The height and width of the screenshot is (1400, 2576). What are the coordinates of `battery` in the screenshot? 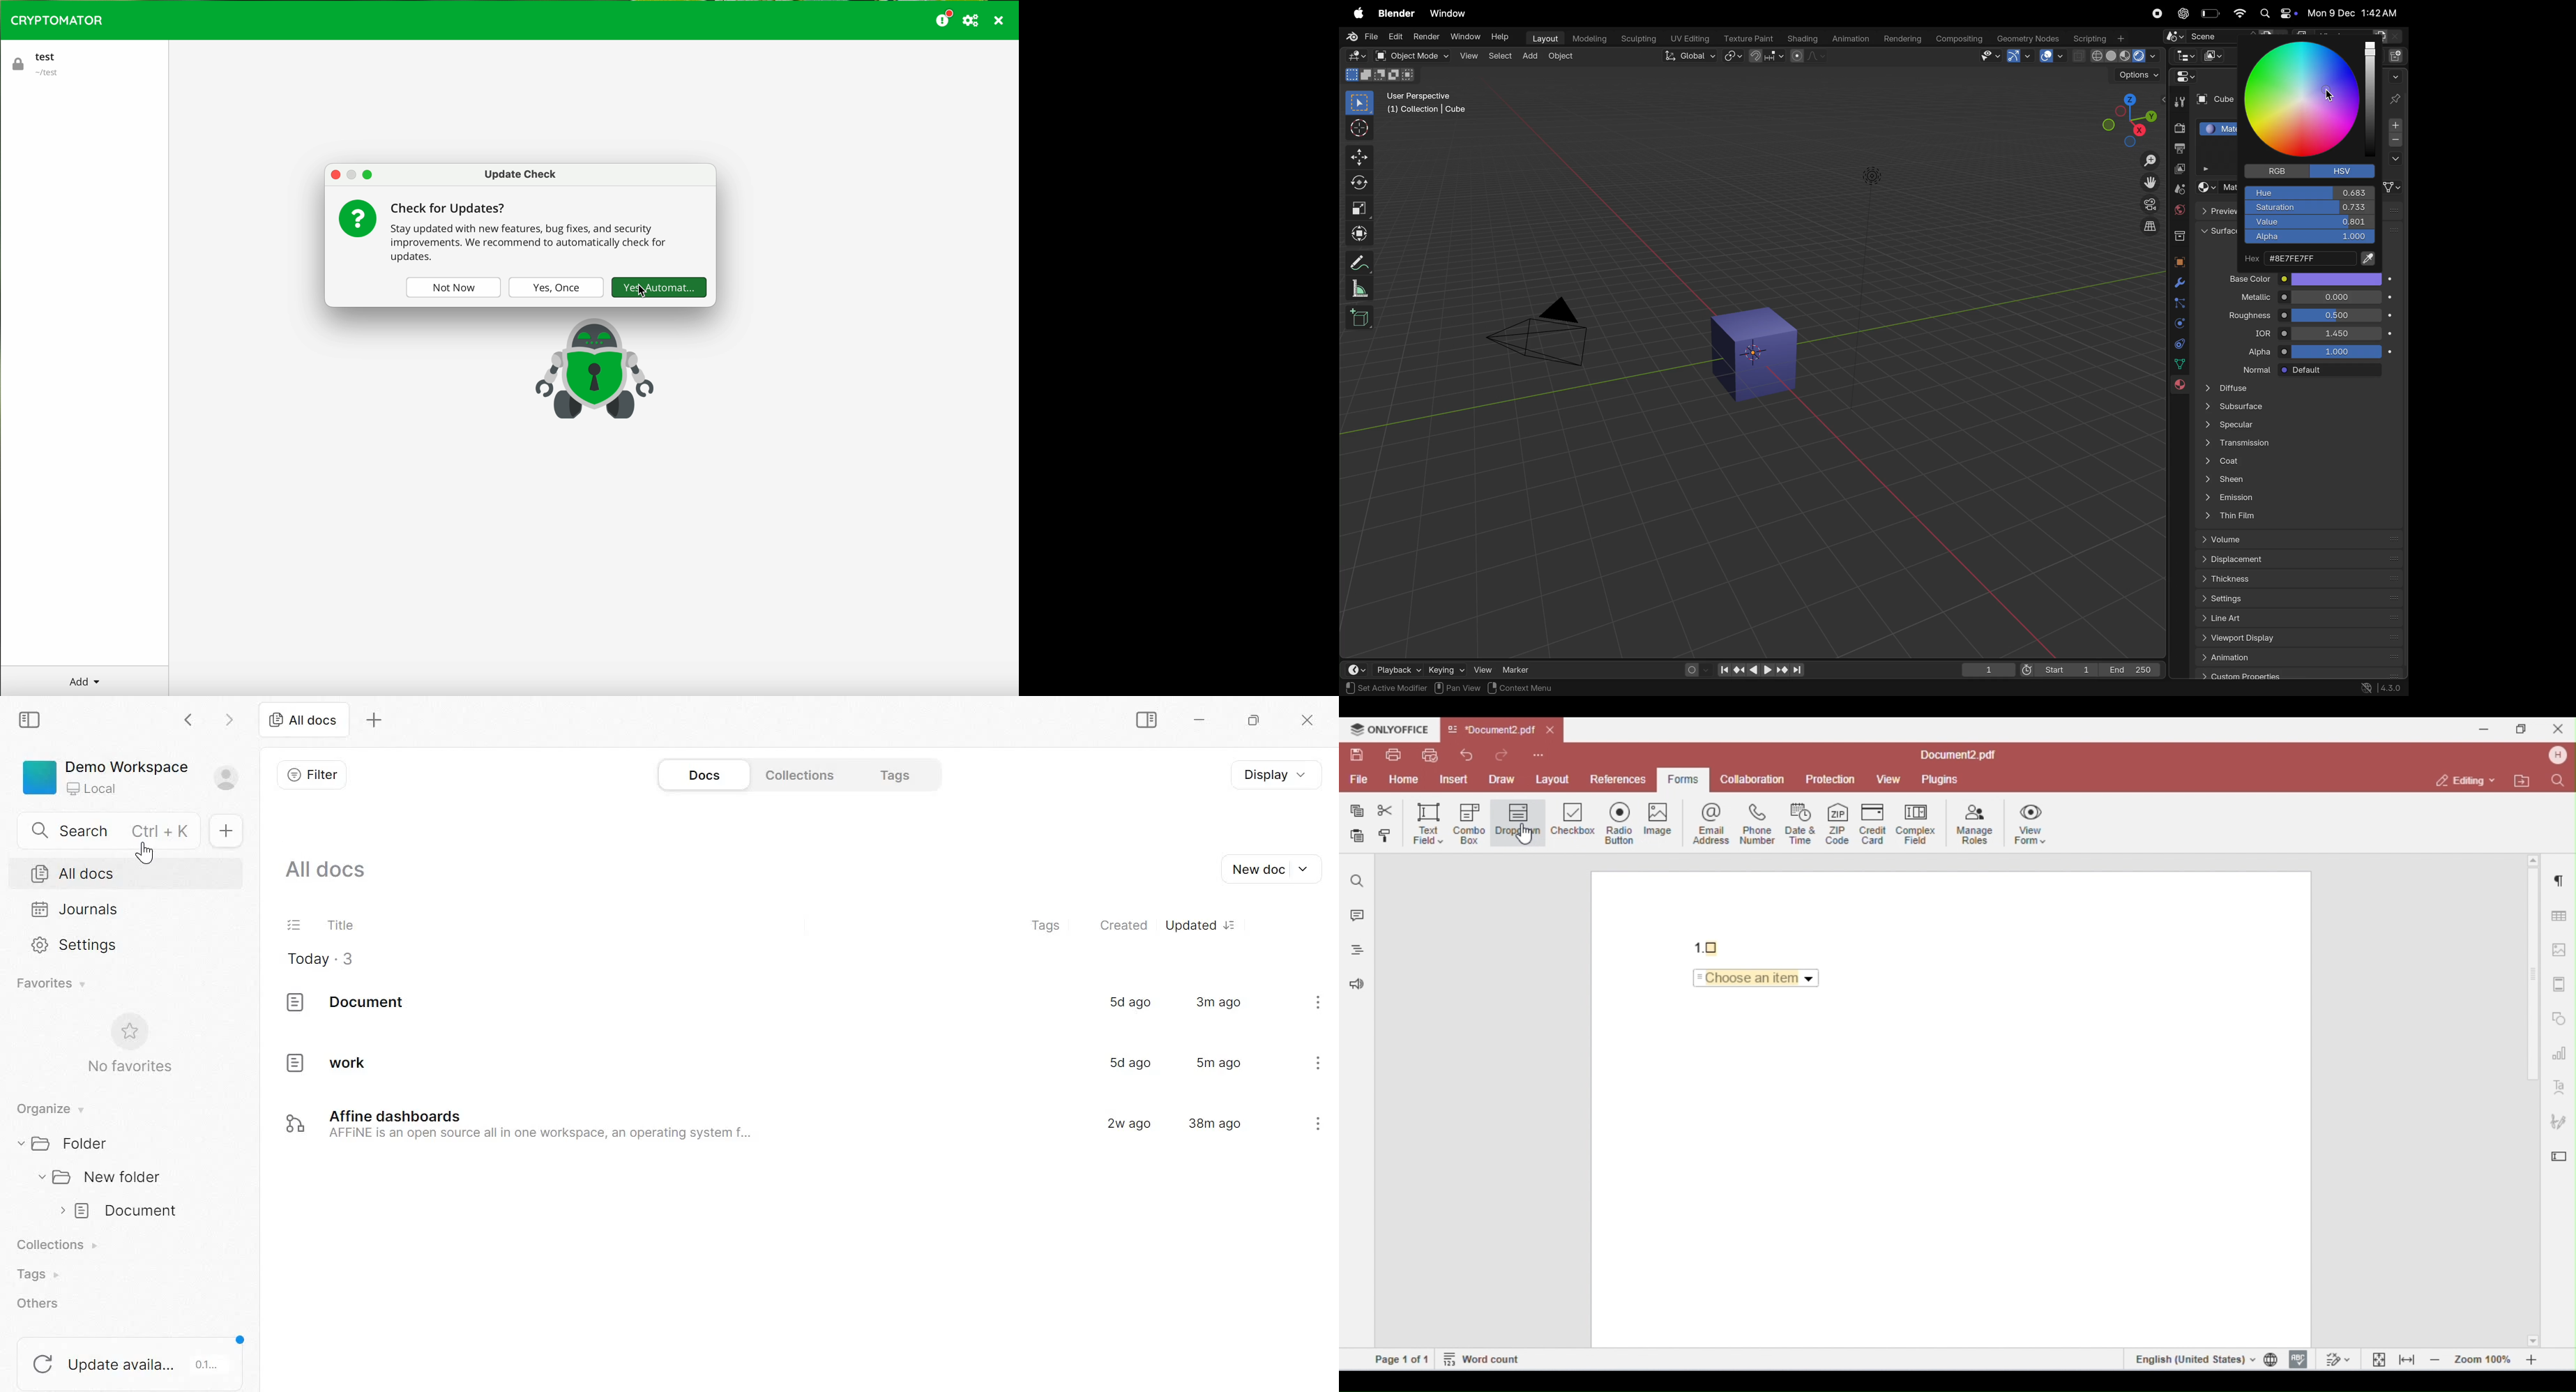 It's located at (2209, 13).